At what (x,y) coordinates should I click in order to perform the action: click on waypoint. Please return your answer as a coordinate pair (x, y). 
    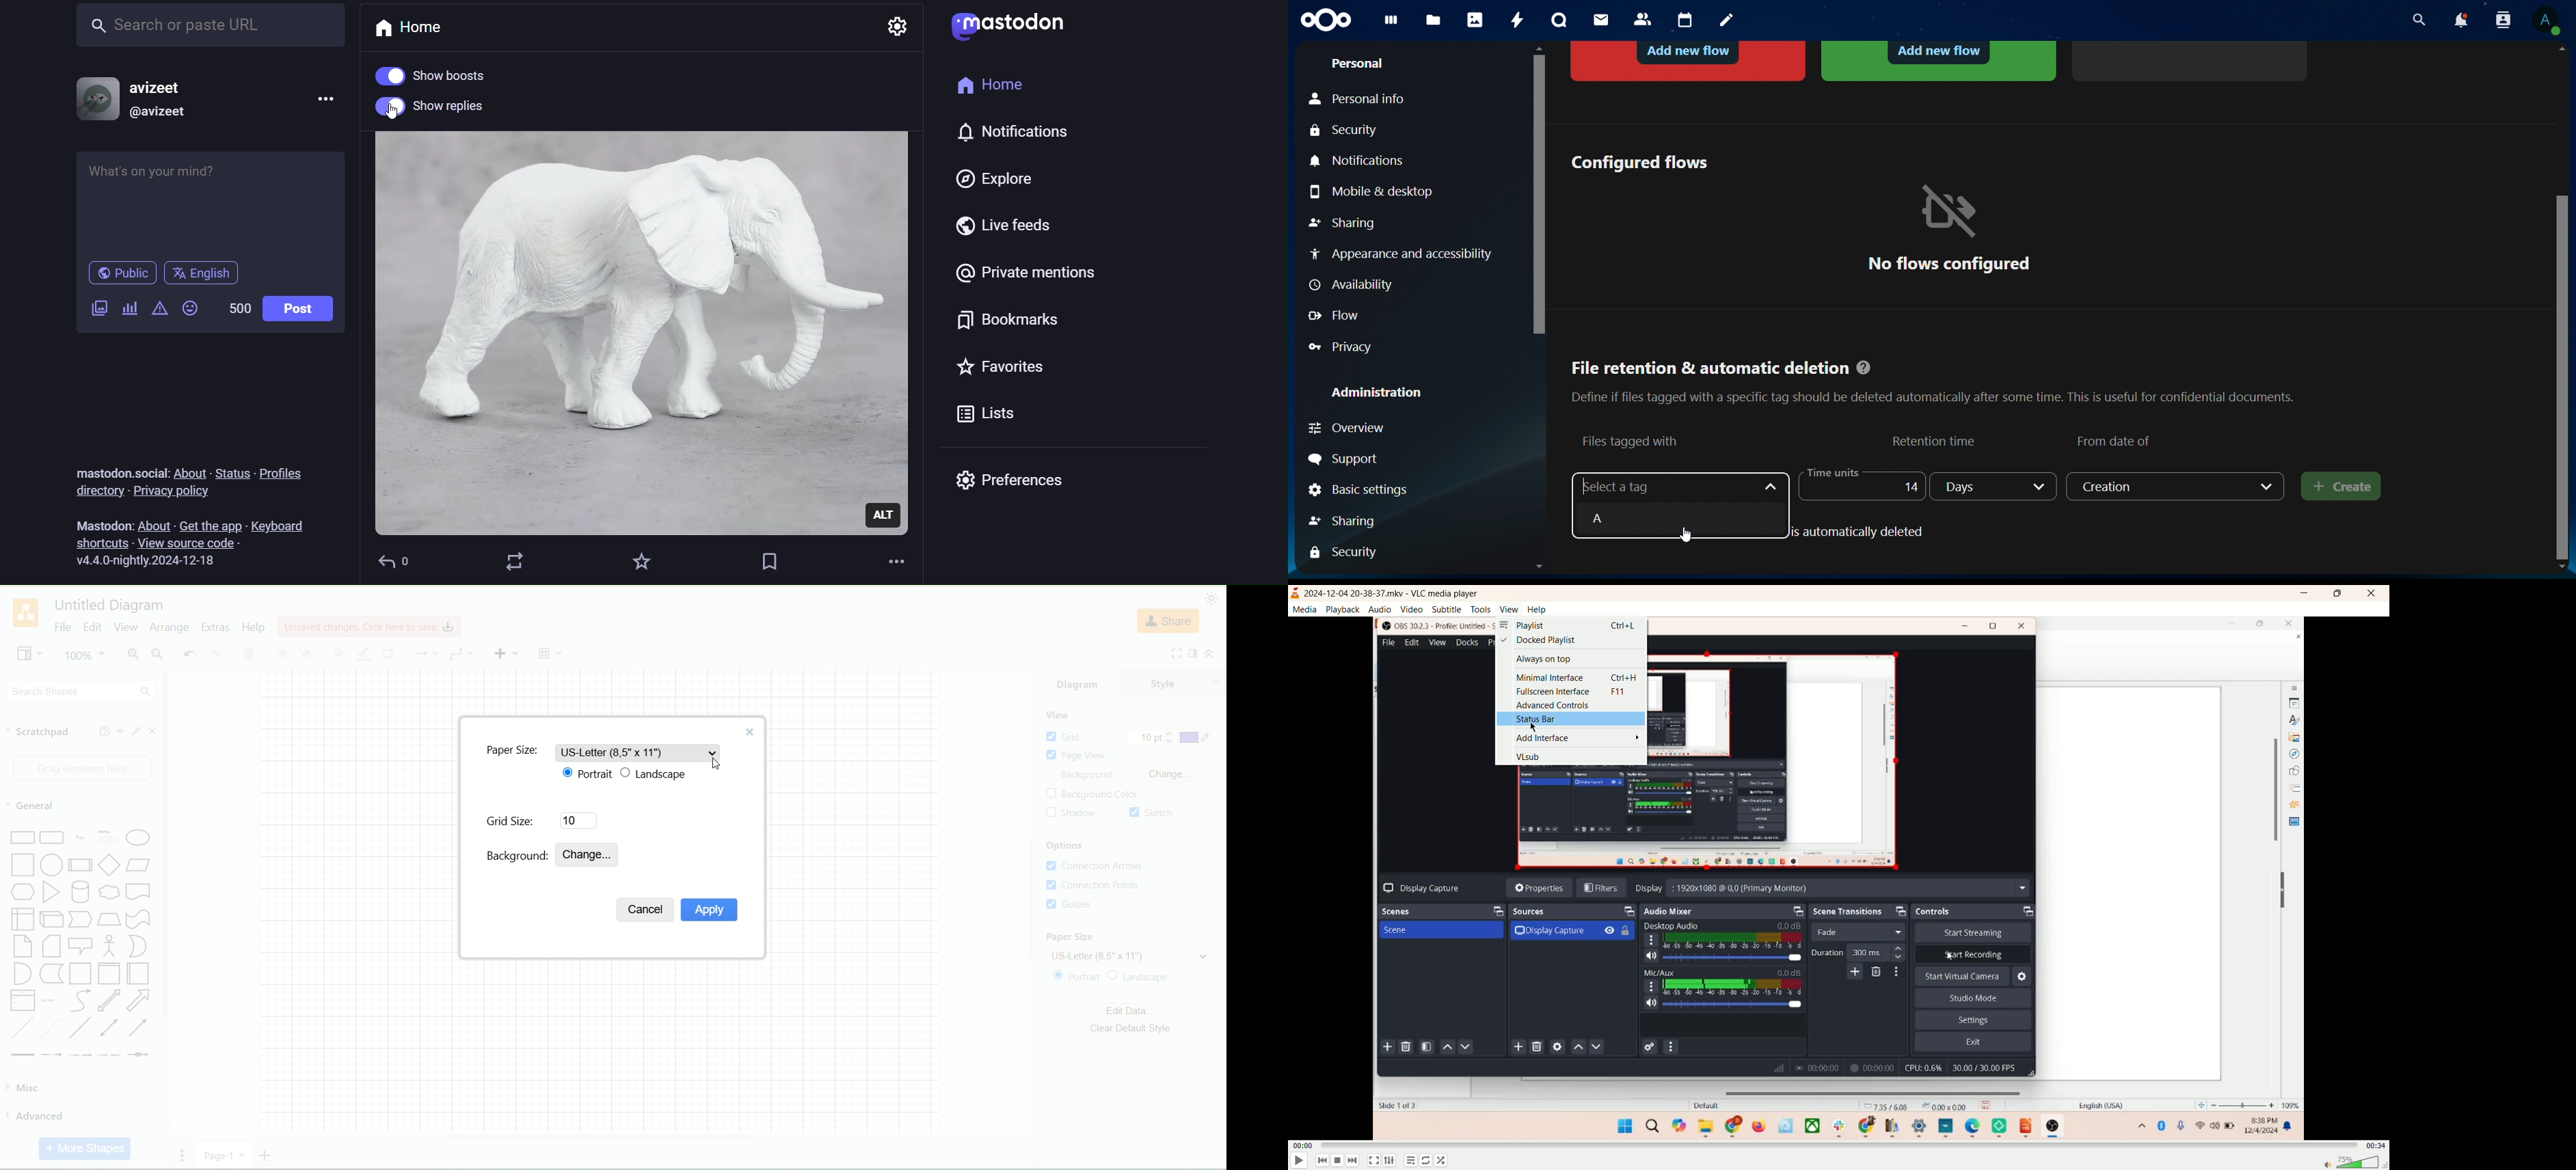
    Looking at the image, I should click on (425, 653).